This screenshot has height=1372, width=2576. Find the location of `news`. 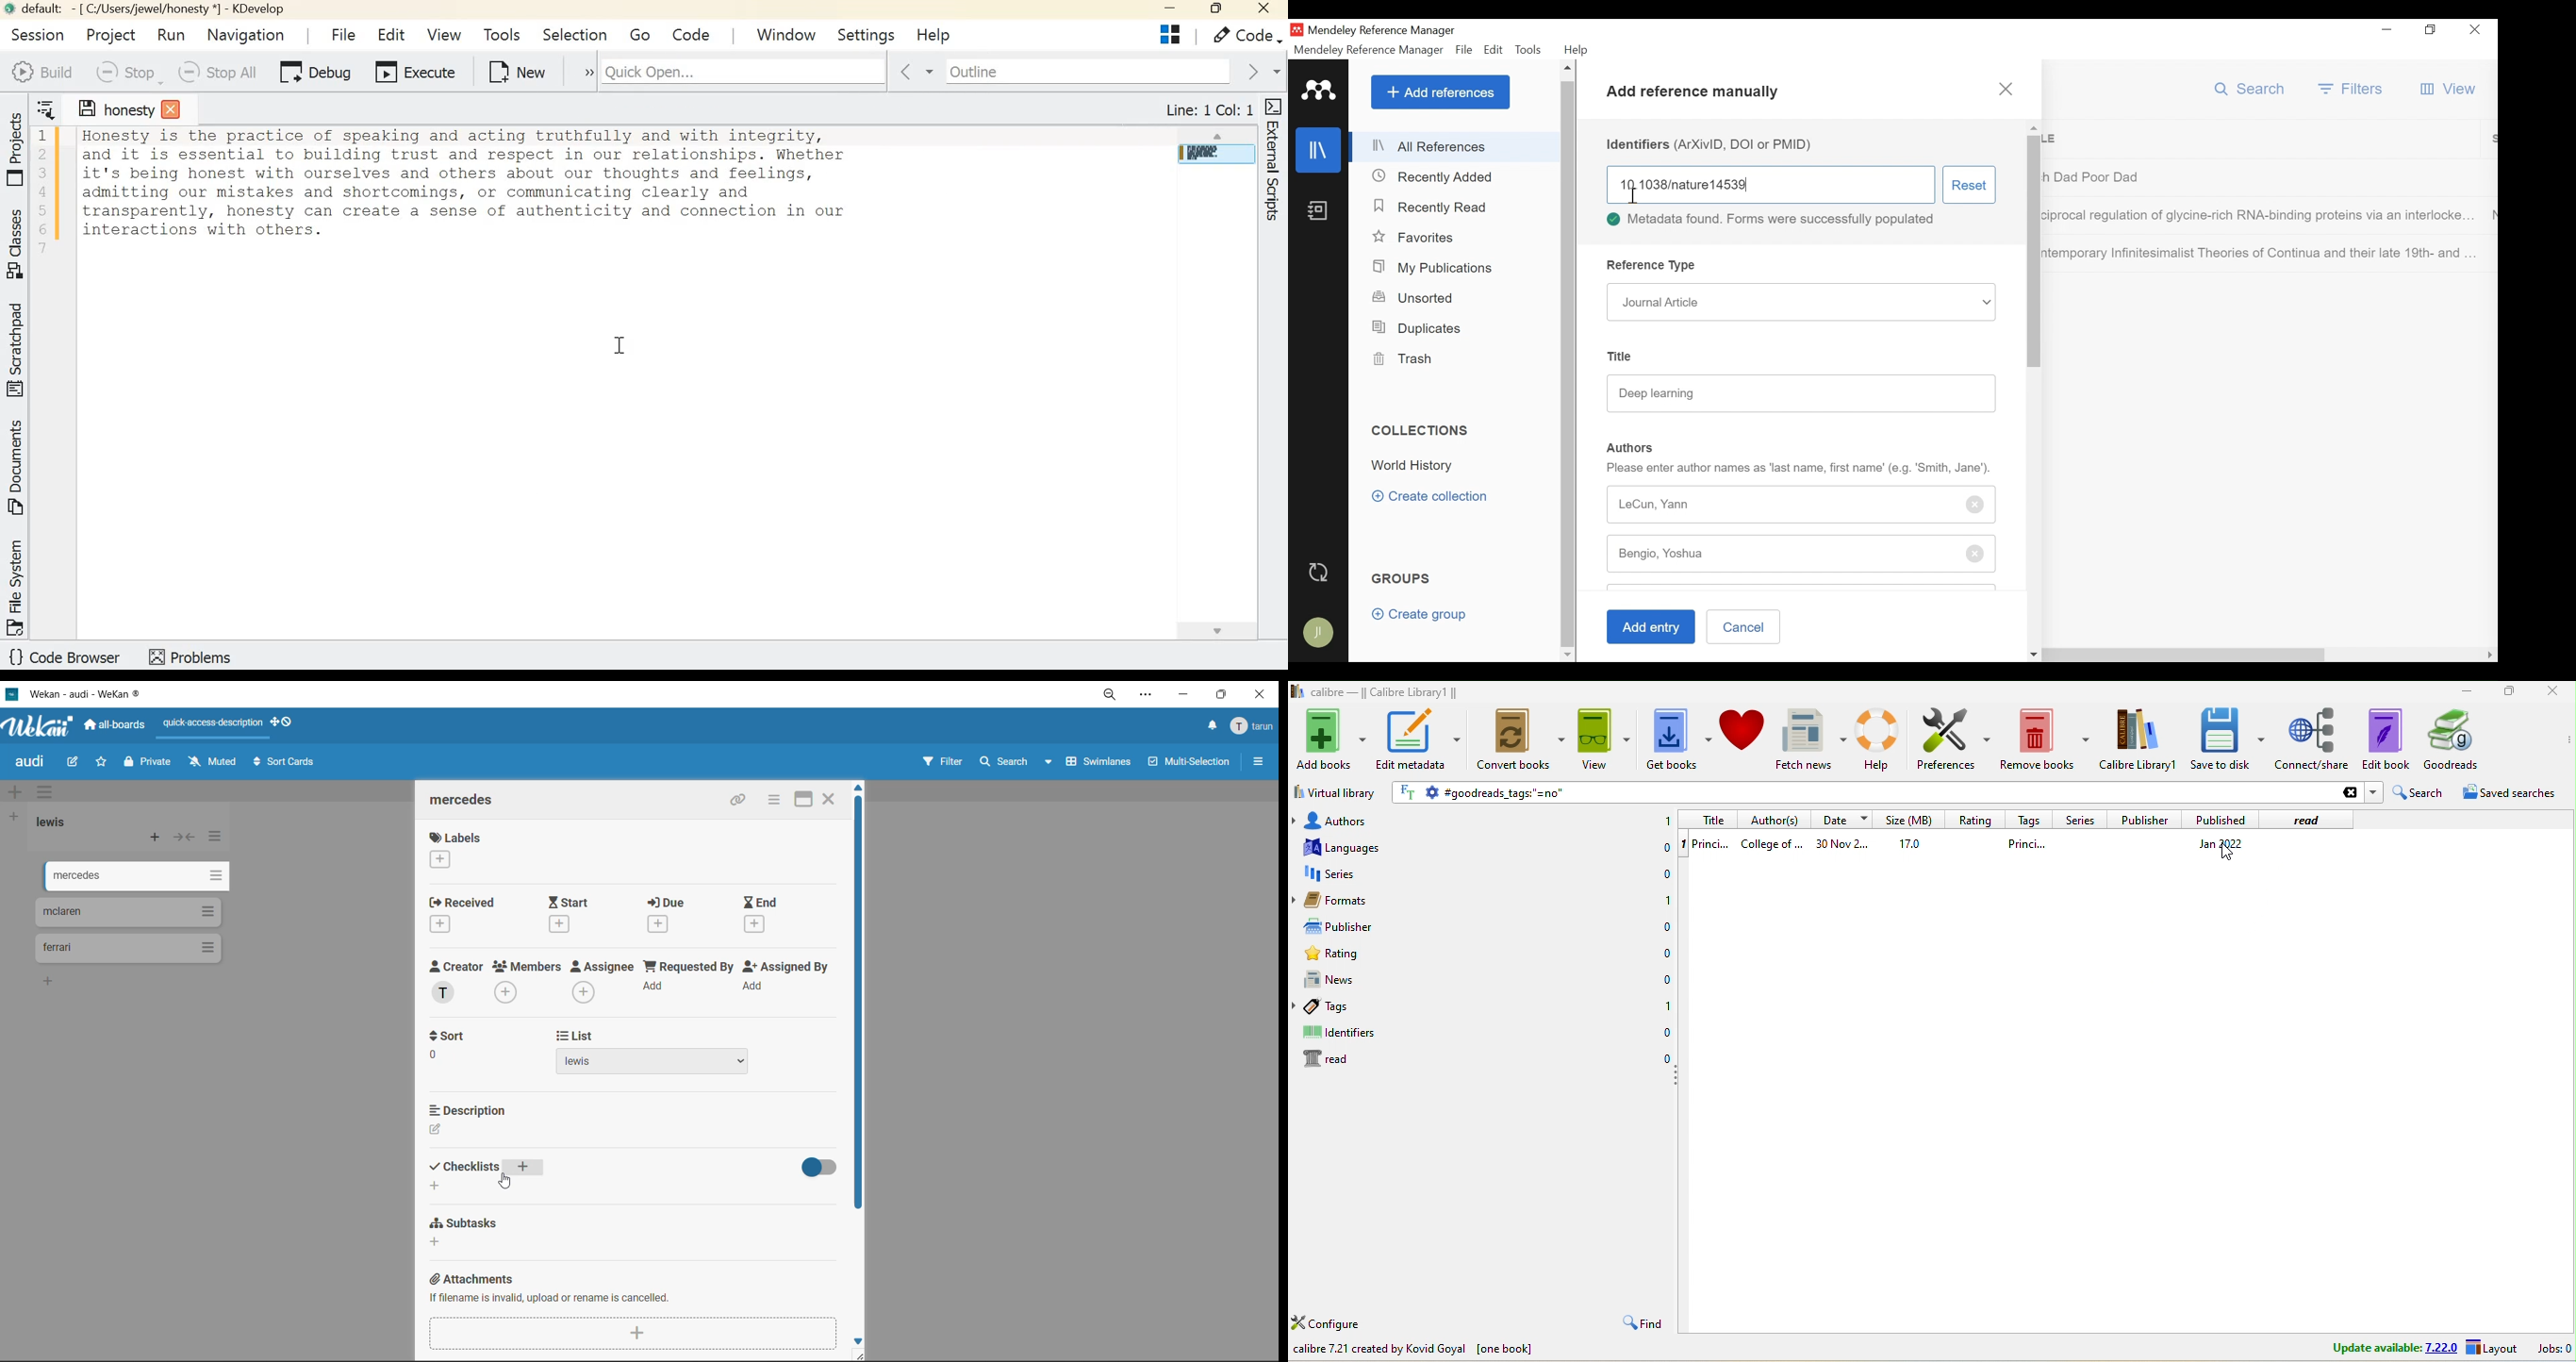

news is located at coordinates (1345, 981).